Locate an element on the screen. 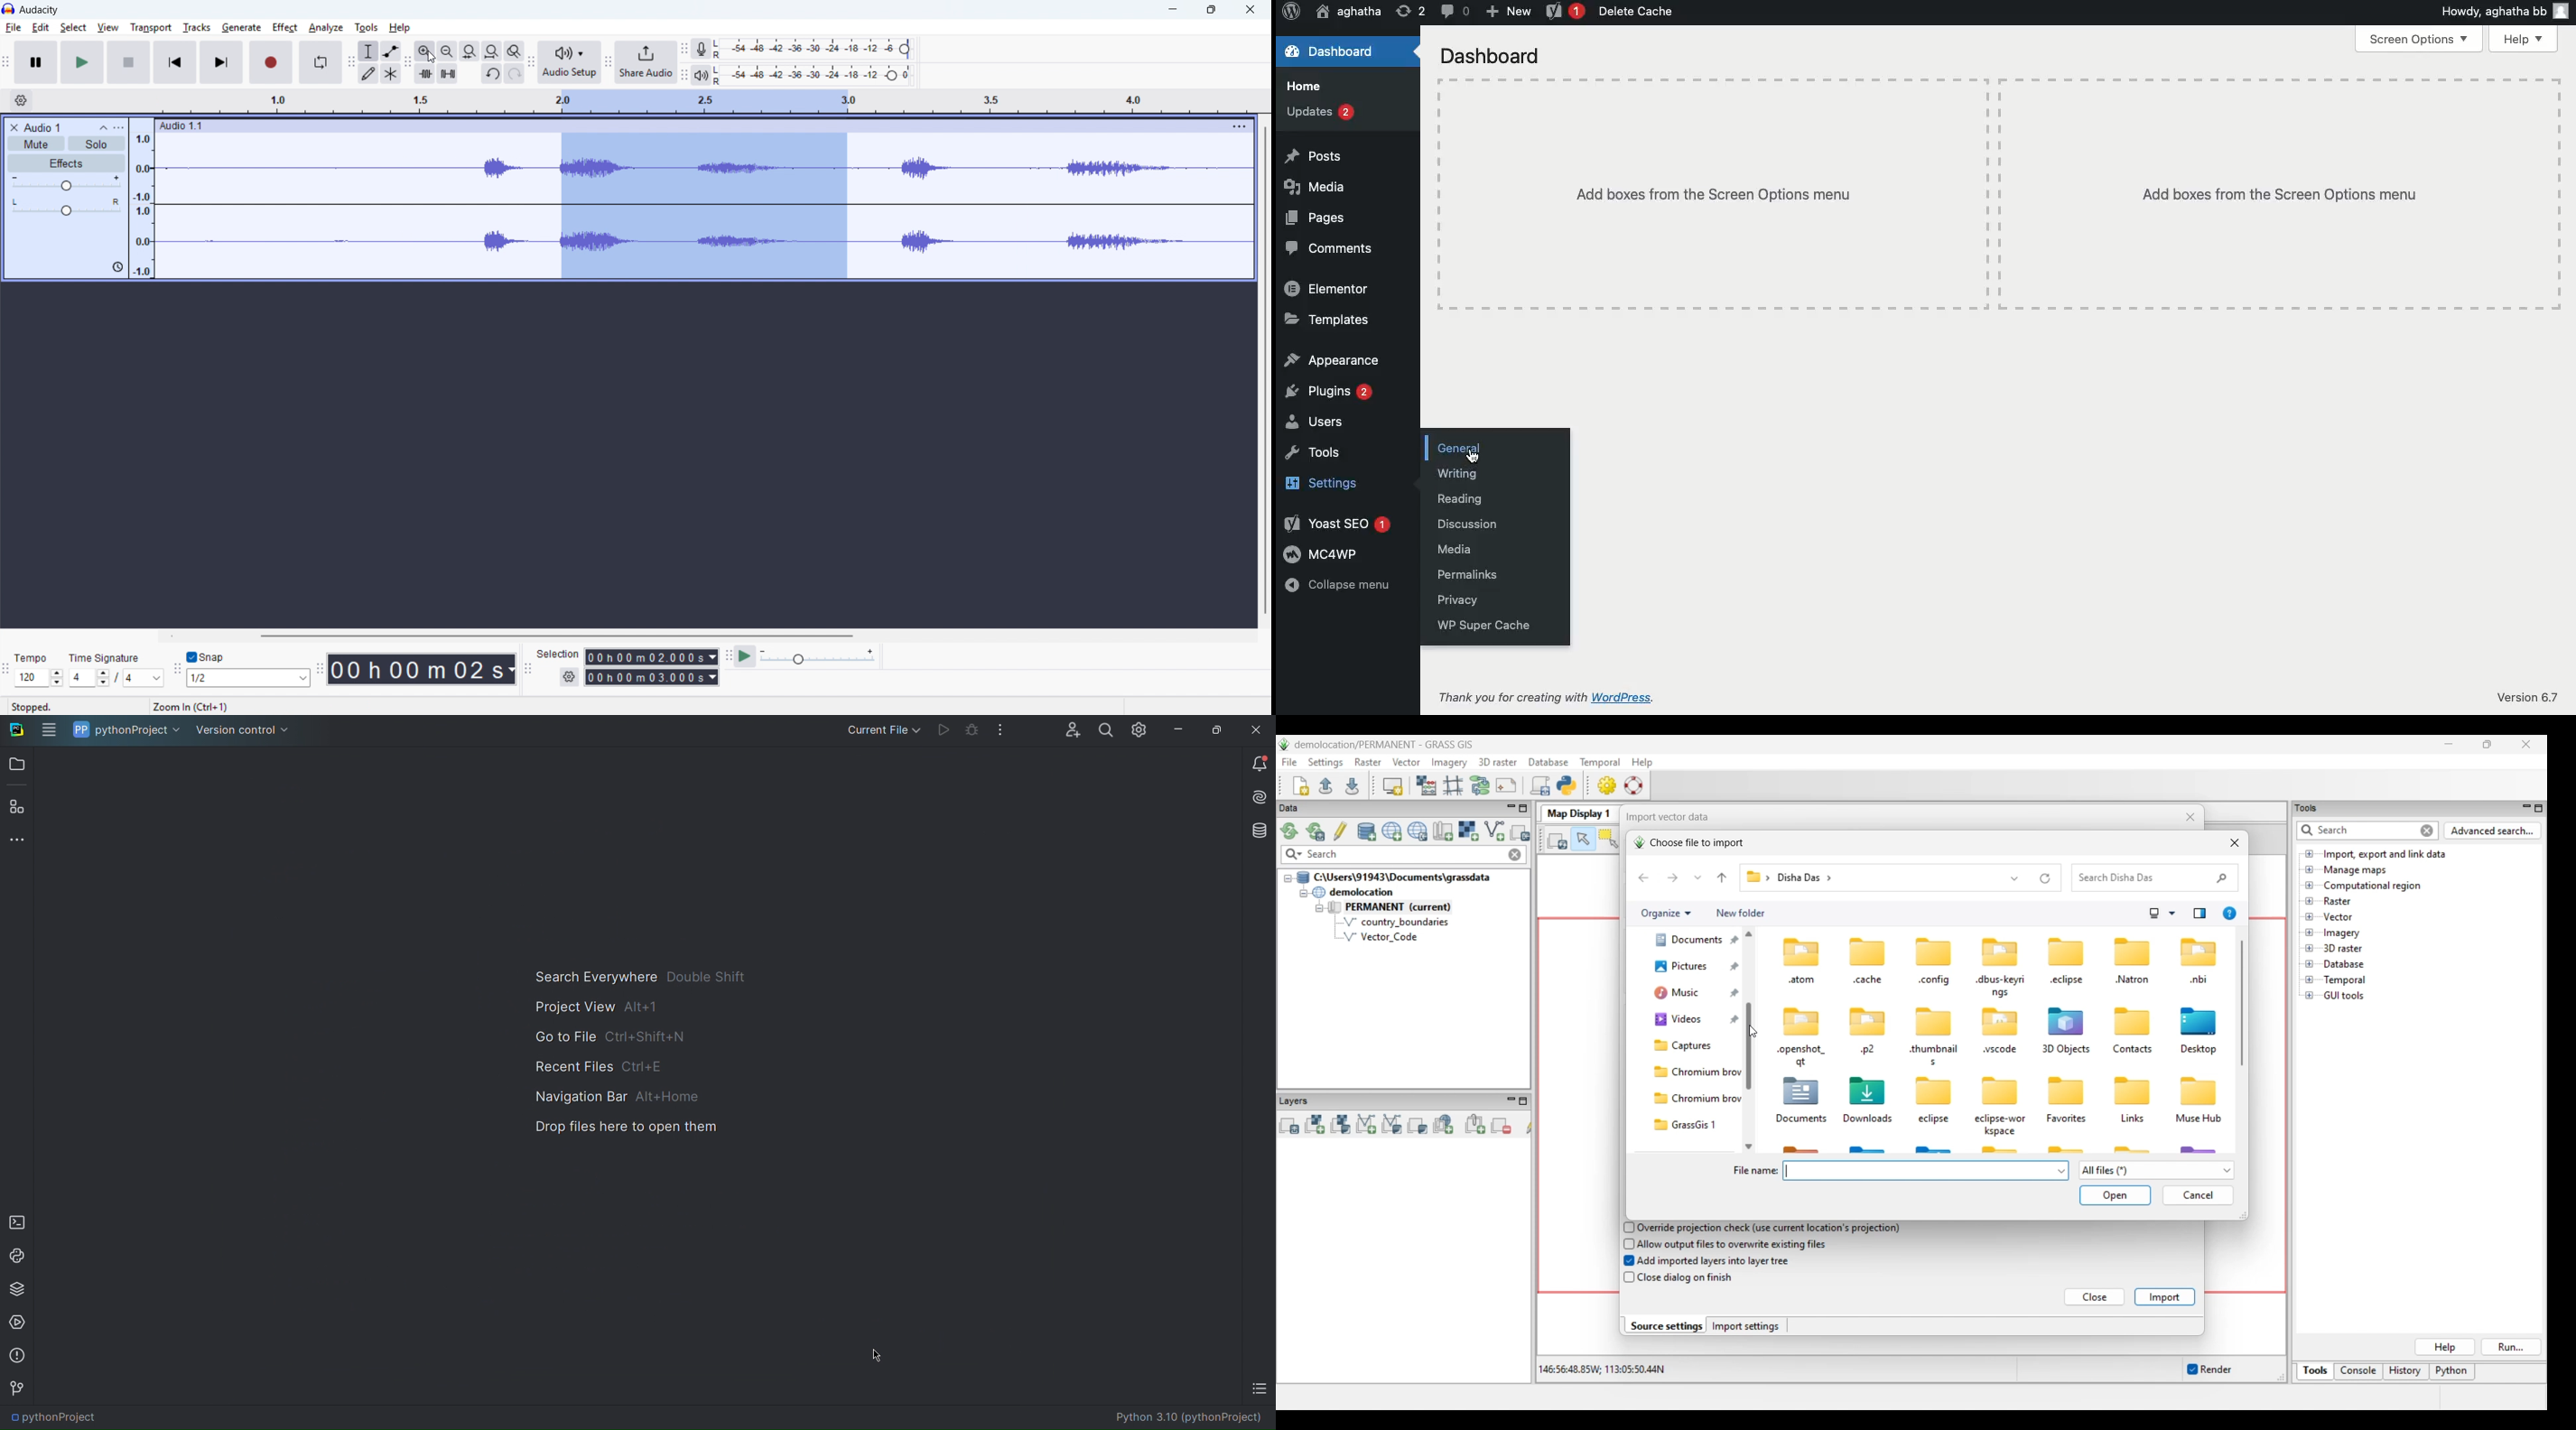 This screenshot has height=1456, width=2576. File is located at coordinates (13, 28).